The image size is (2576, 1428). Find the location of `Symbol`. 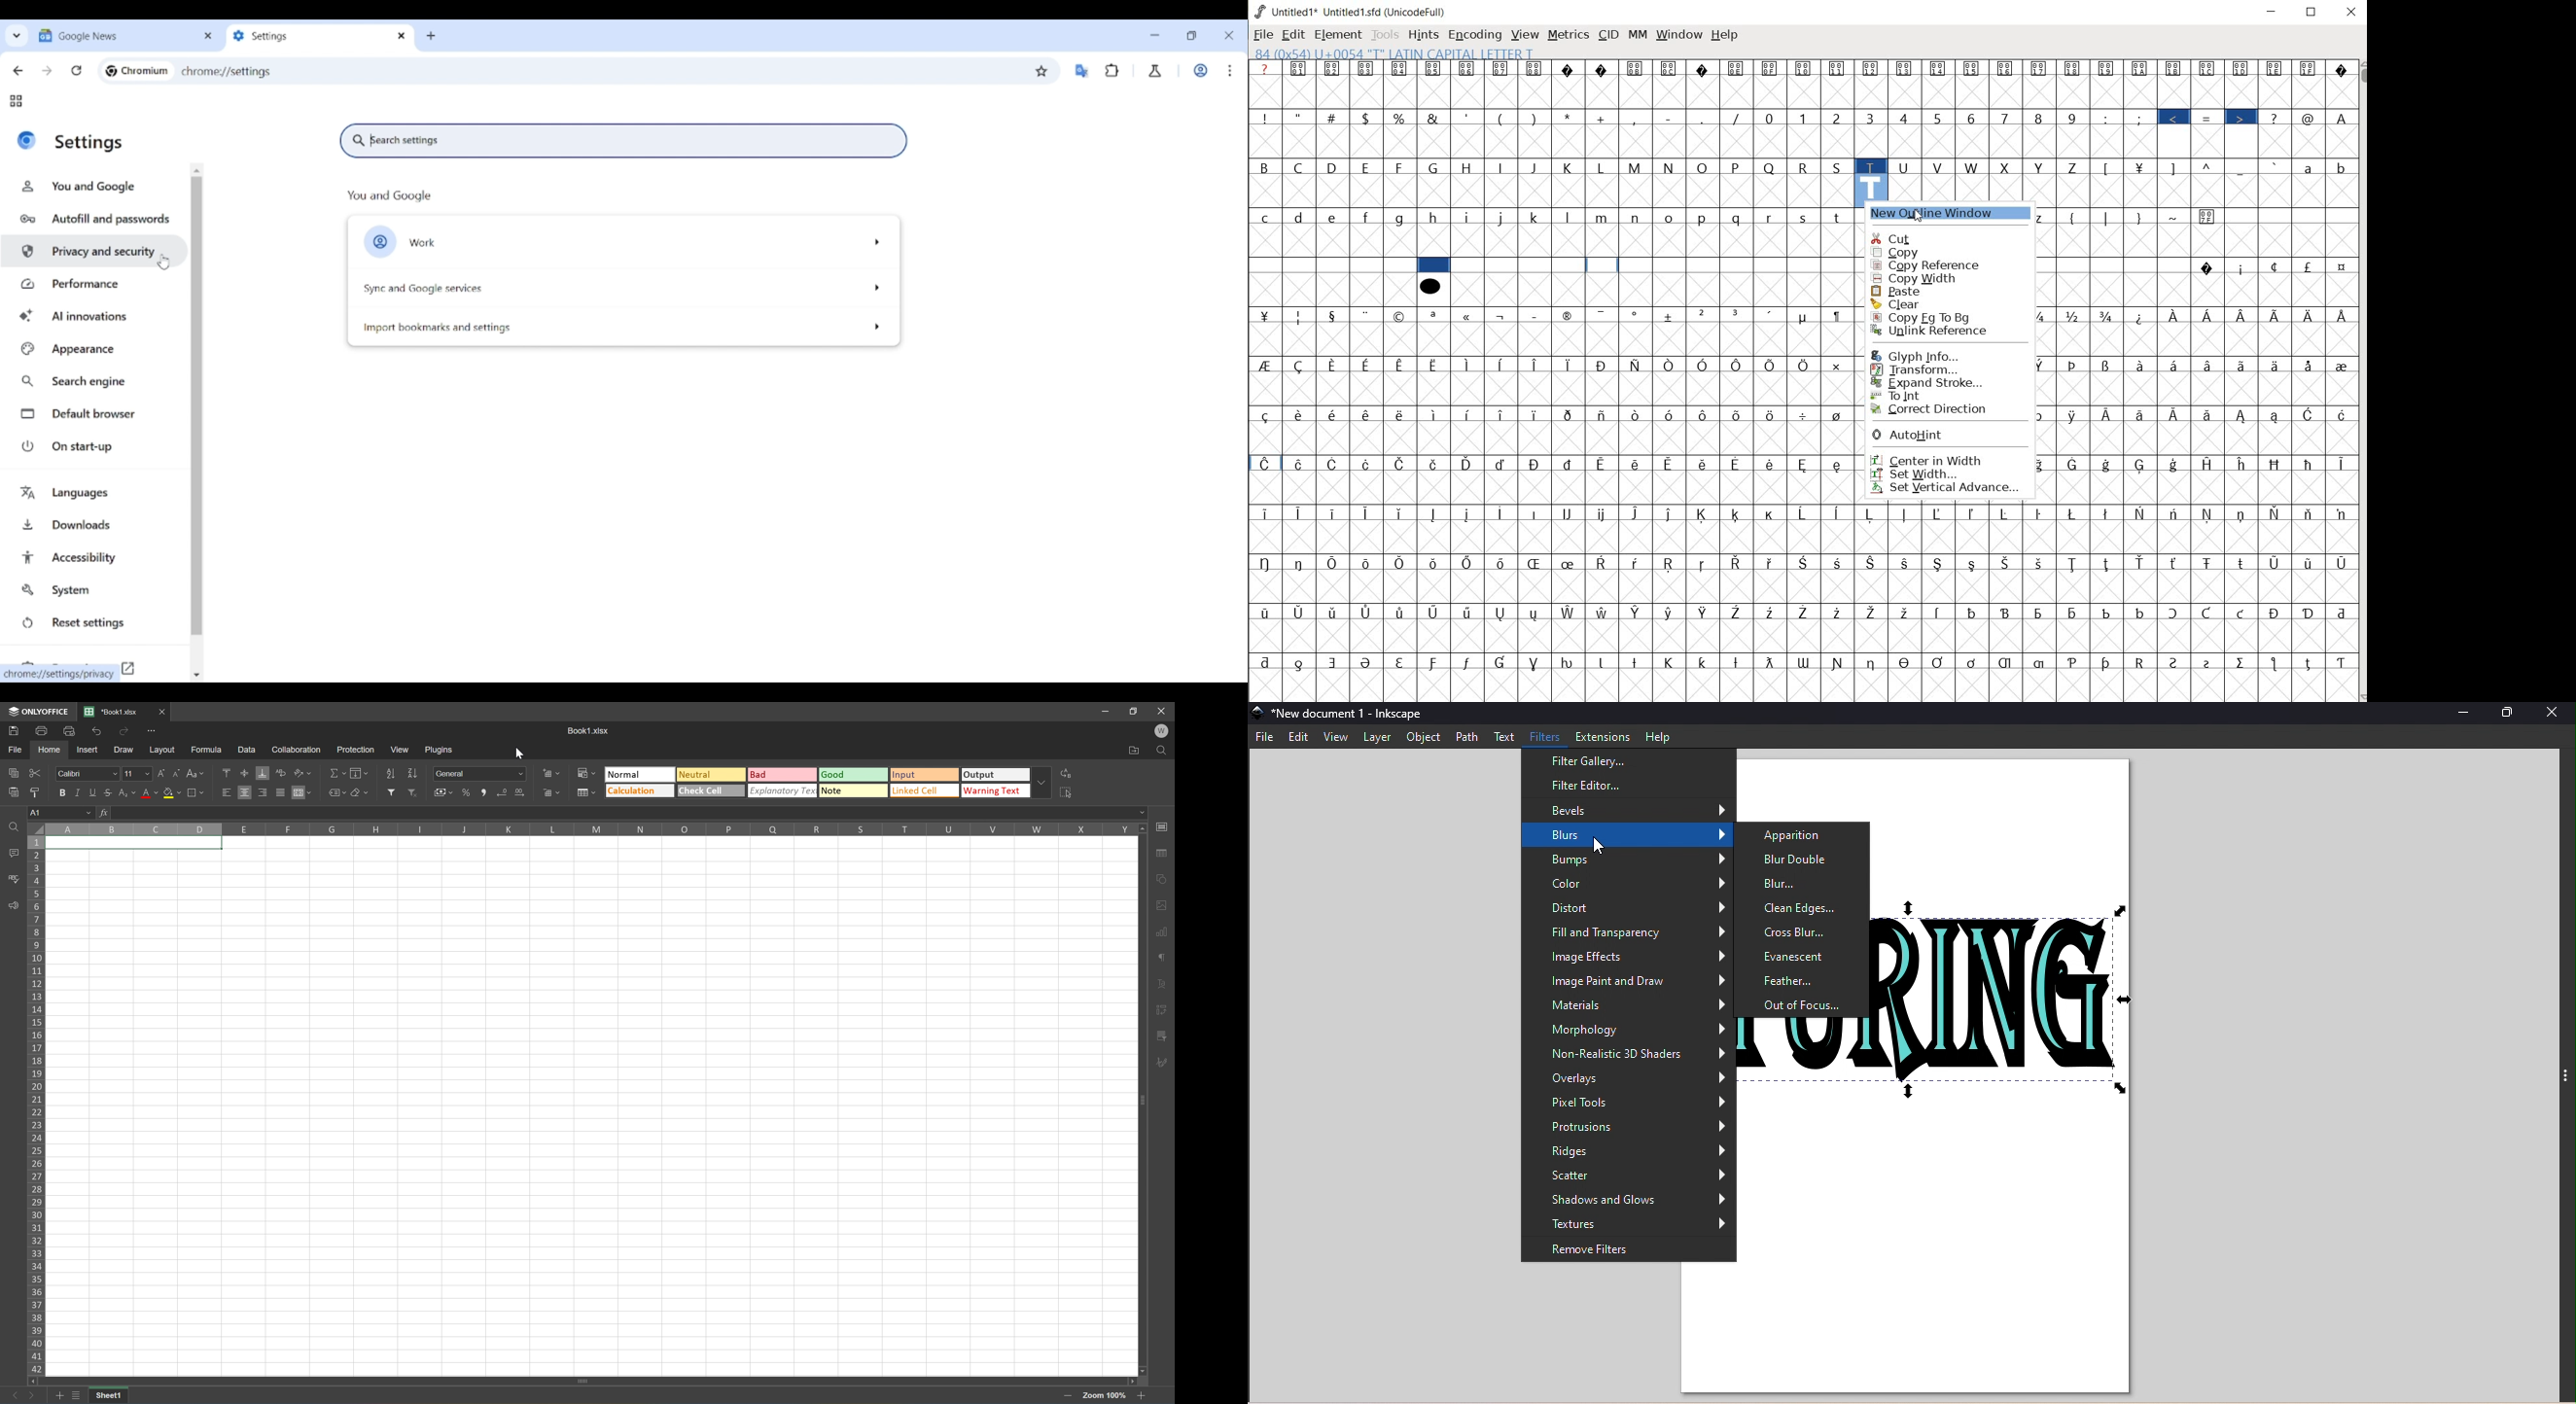

Symbol is located at coordinates (2341, 364).